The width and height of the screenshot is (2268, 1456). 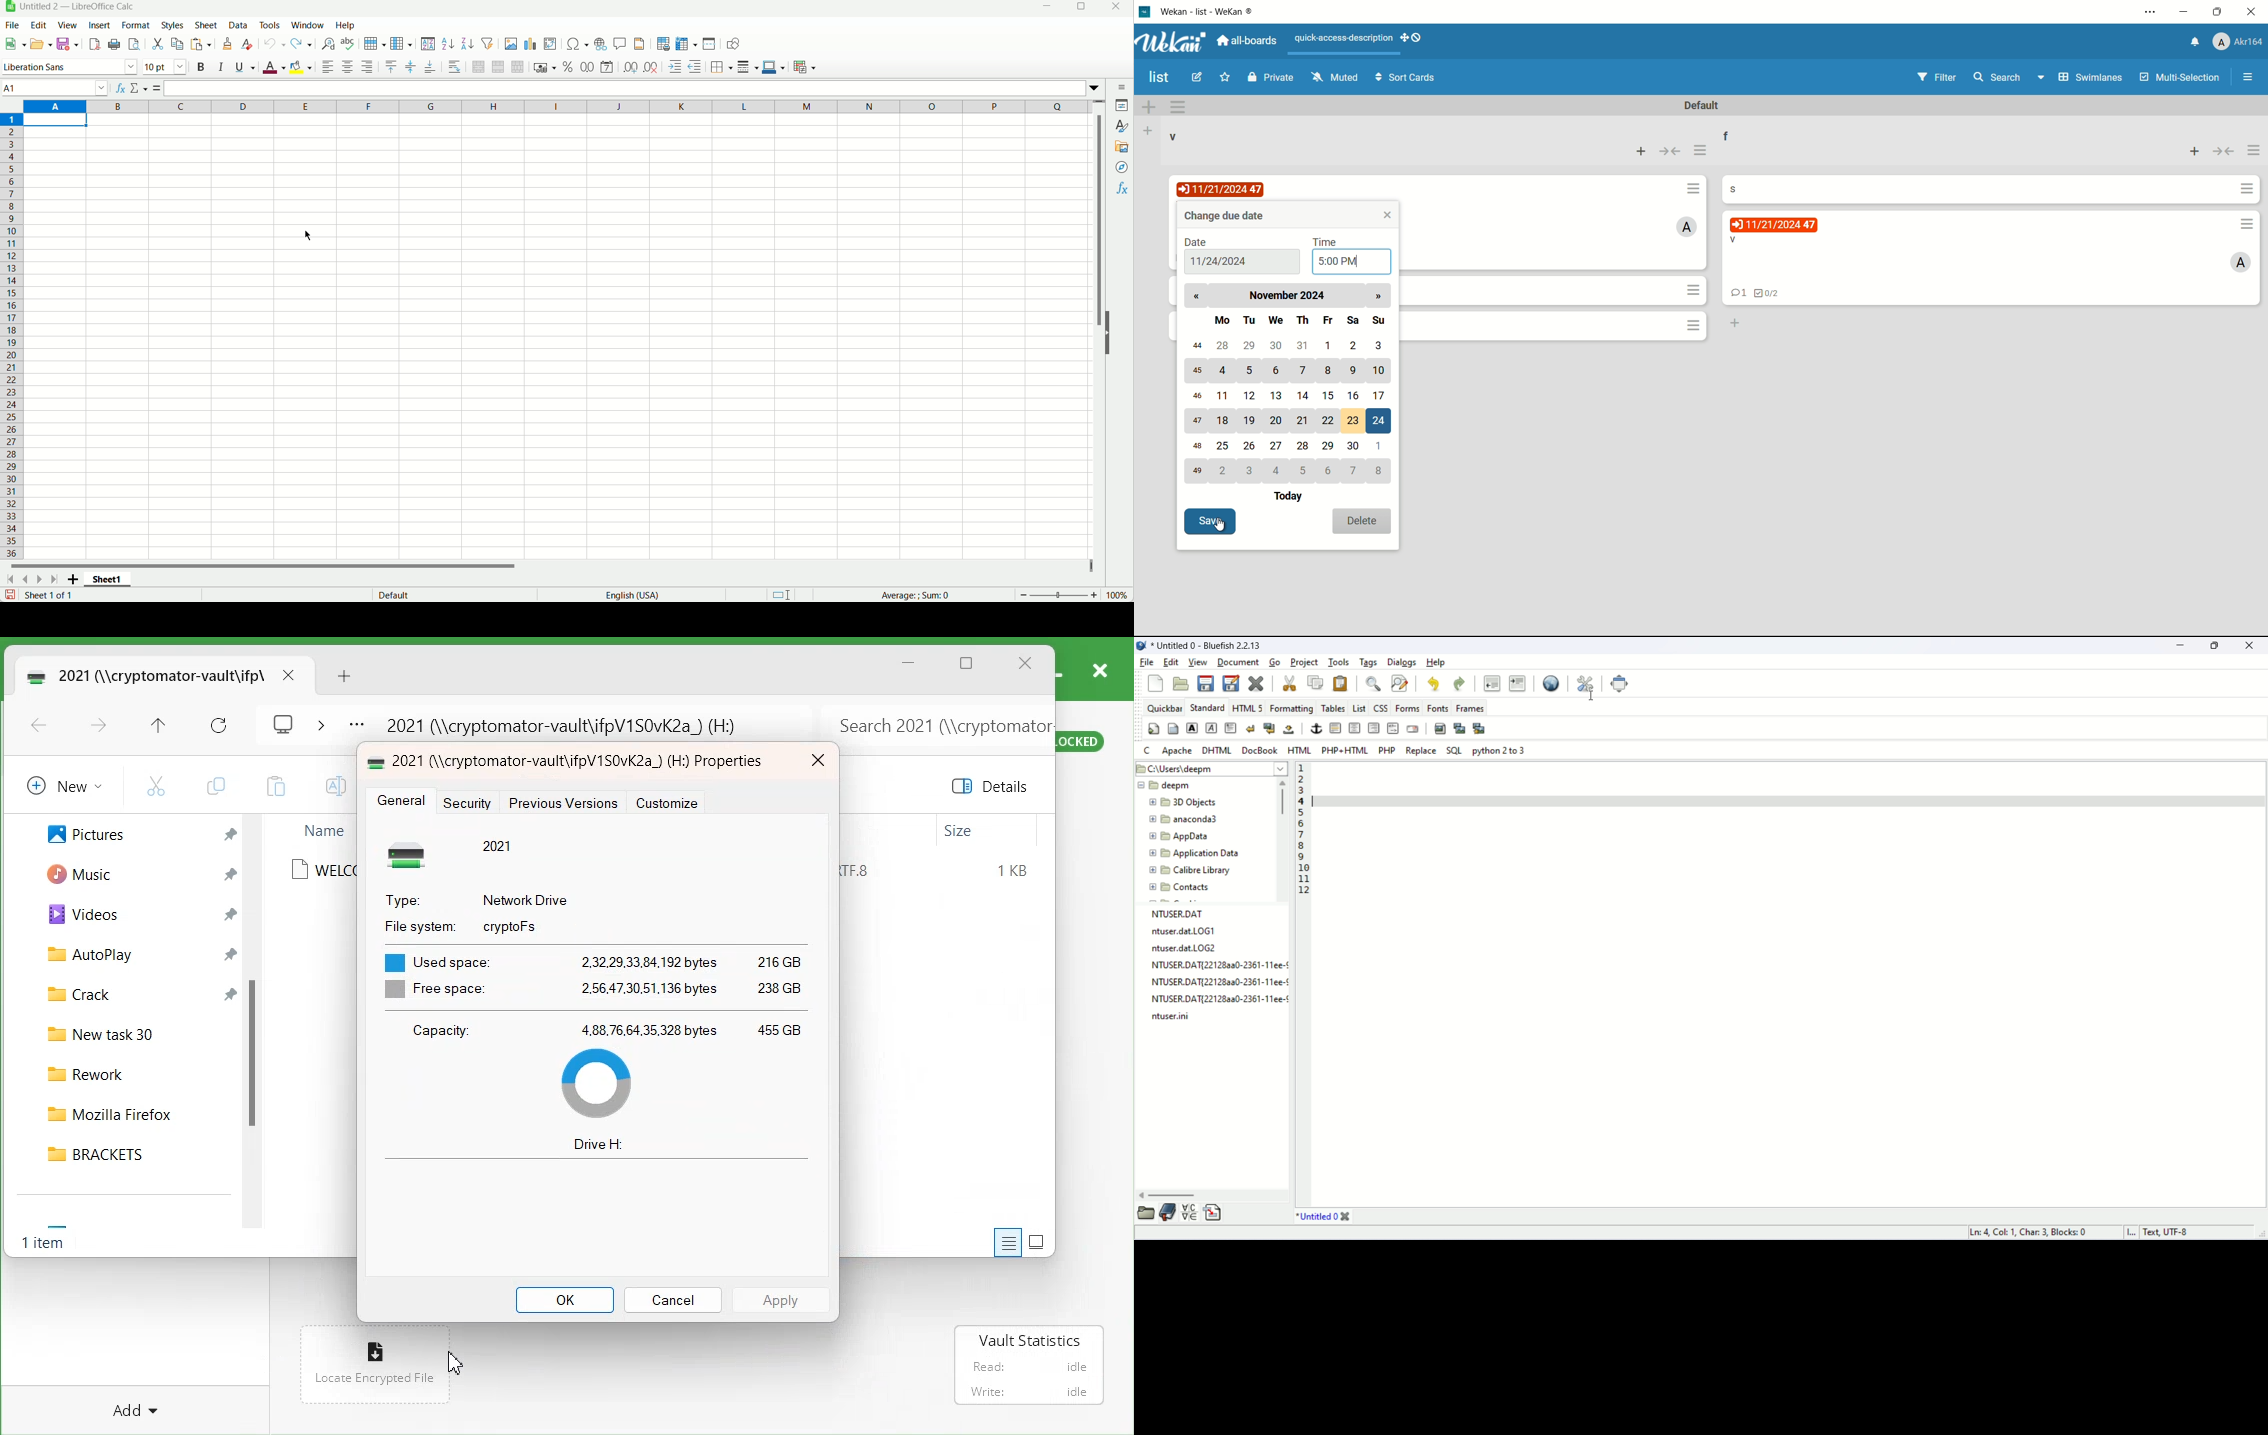 What do you see at coordinates (1141, 646) in the screenshot?
I see `logo` at bounding box center [1141, 646].